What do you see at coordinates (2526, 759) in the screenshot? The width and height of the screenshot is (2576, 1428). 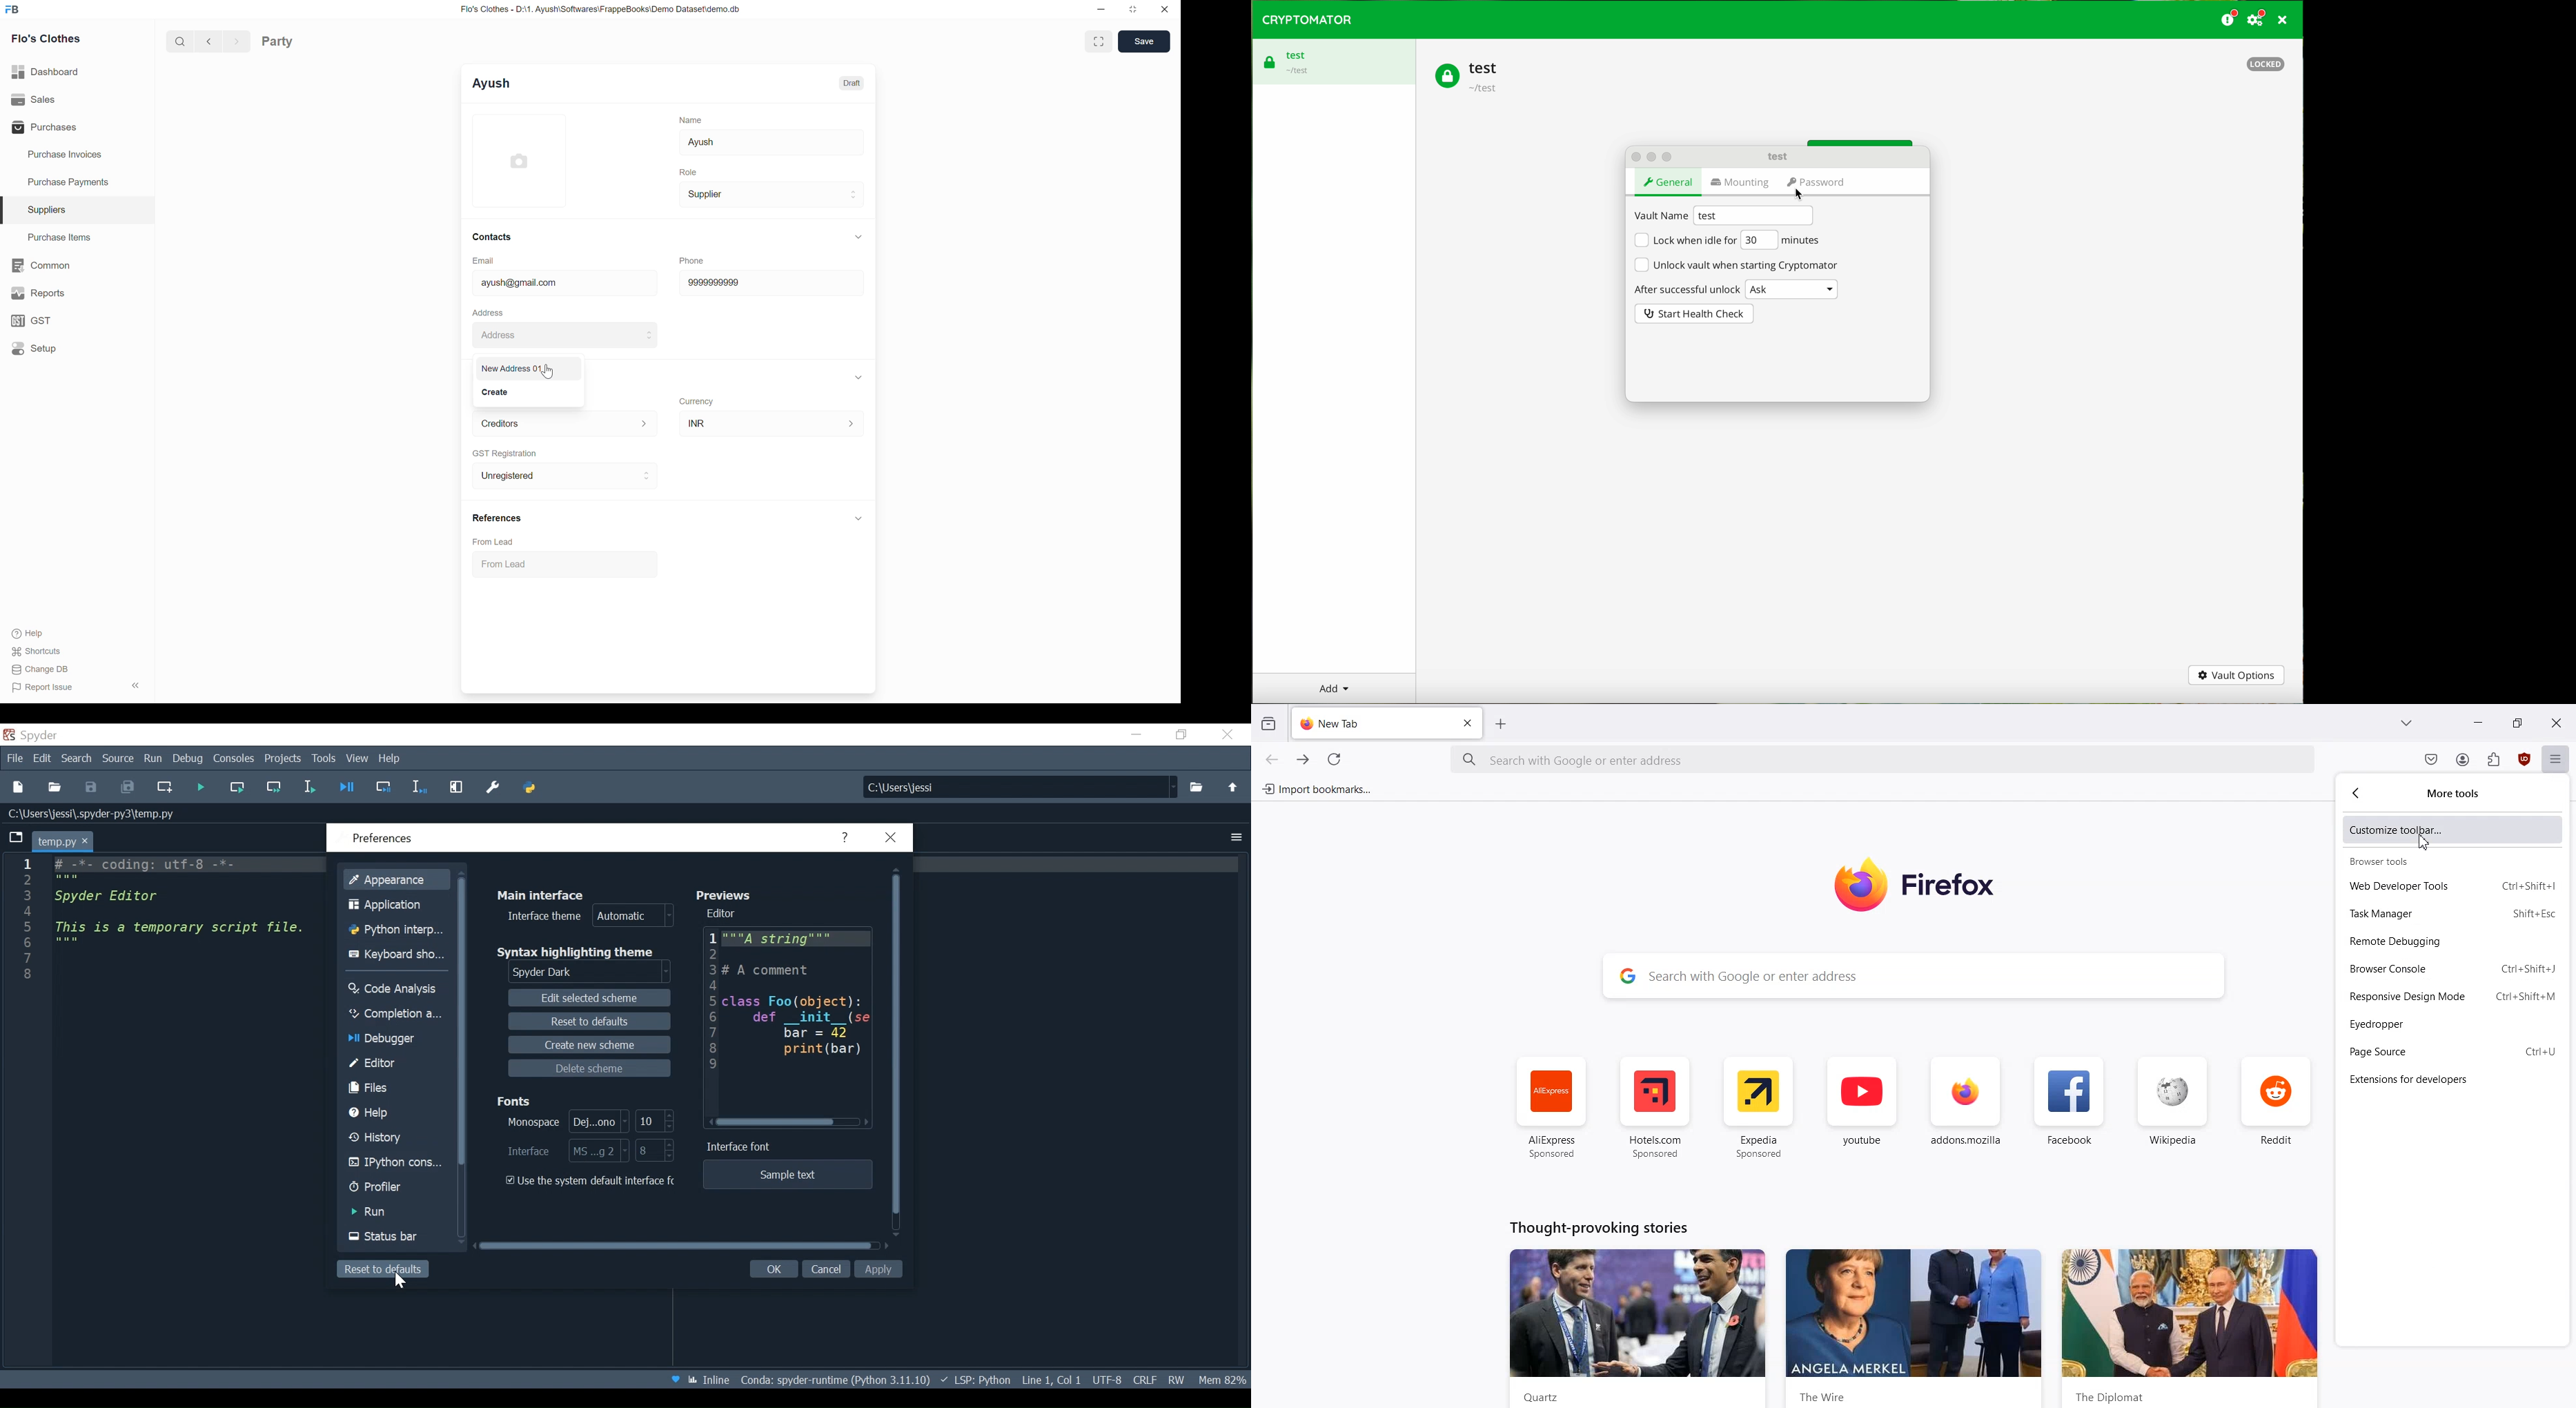 I see `uBlock Origin` at bounding box center [2526, 759].